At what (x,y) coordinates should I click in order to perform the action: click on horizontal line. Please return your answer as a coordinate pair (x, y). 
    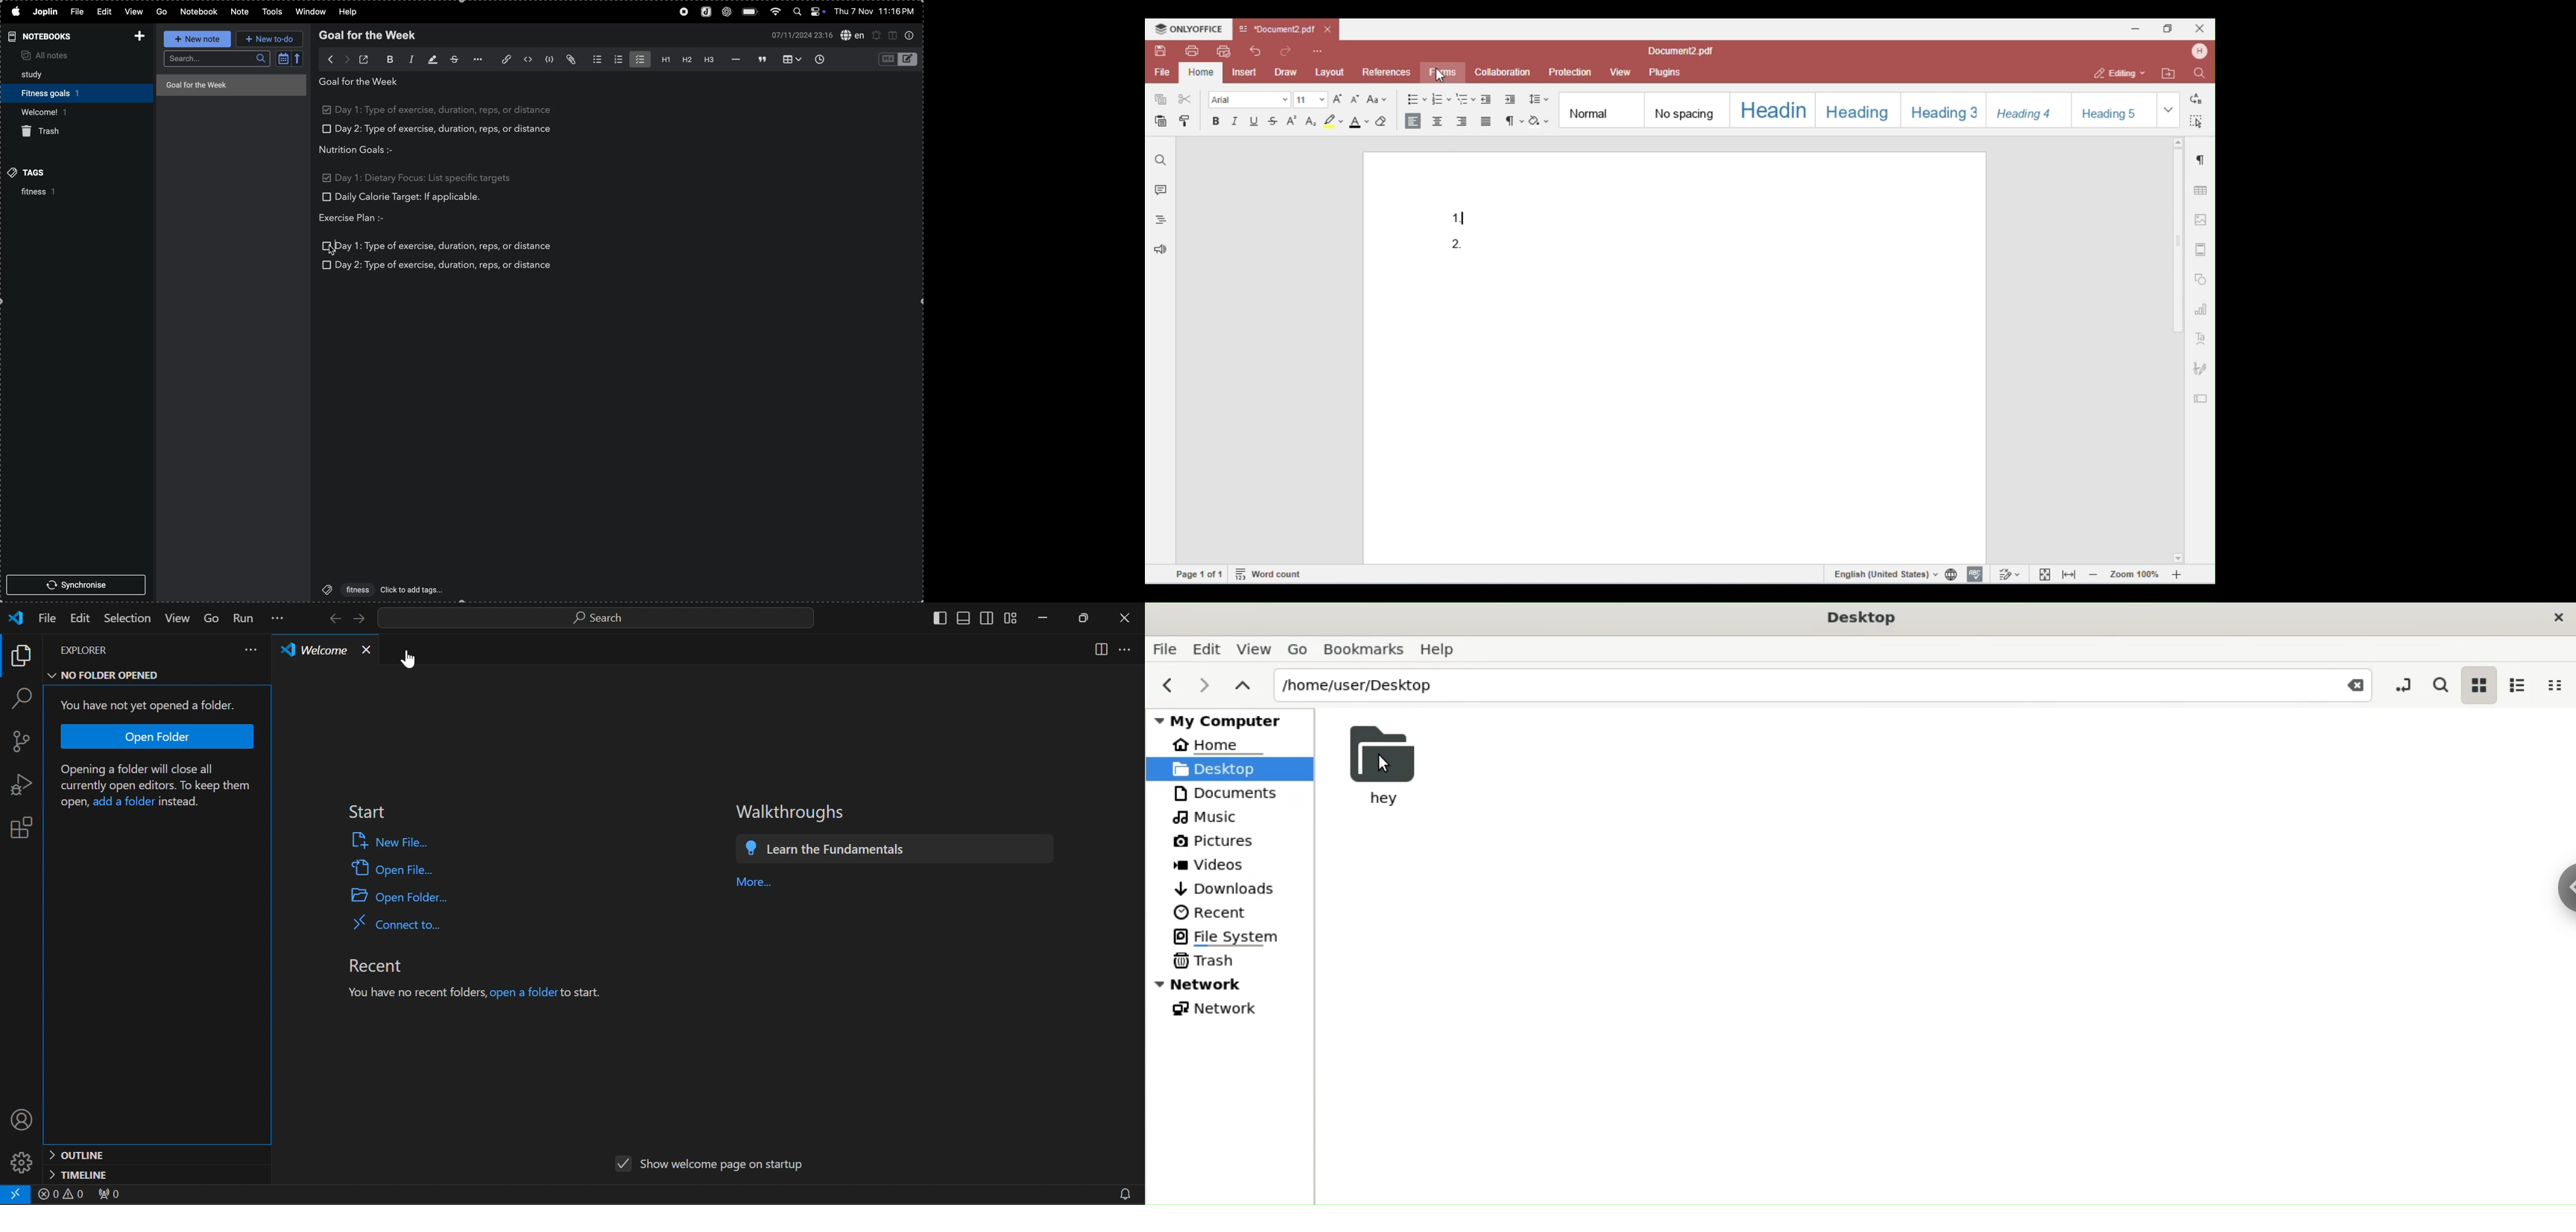
    Looking at the image, I should click on (733, 59).